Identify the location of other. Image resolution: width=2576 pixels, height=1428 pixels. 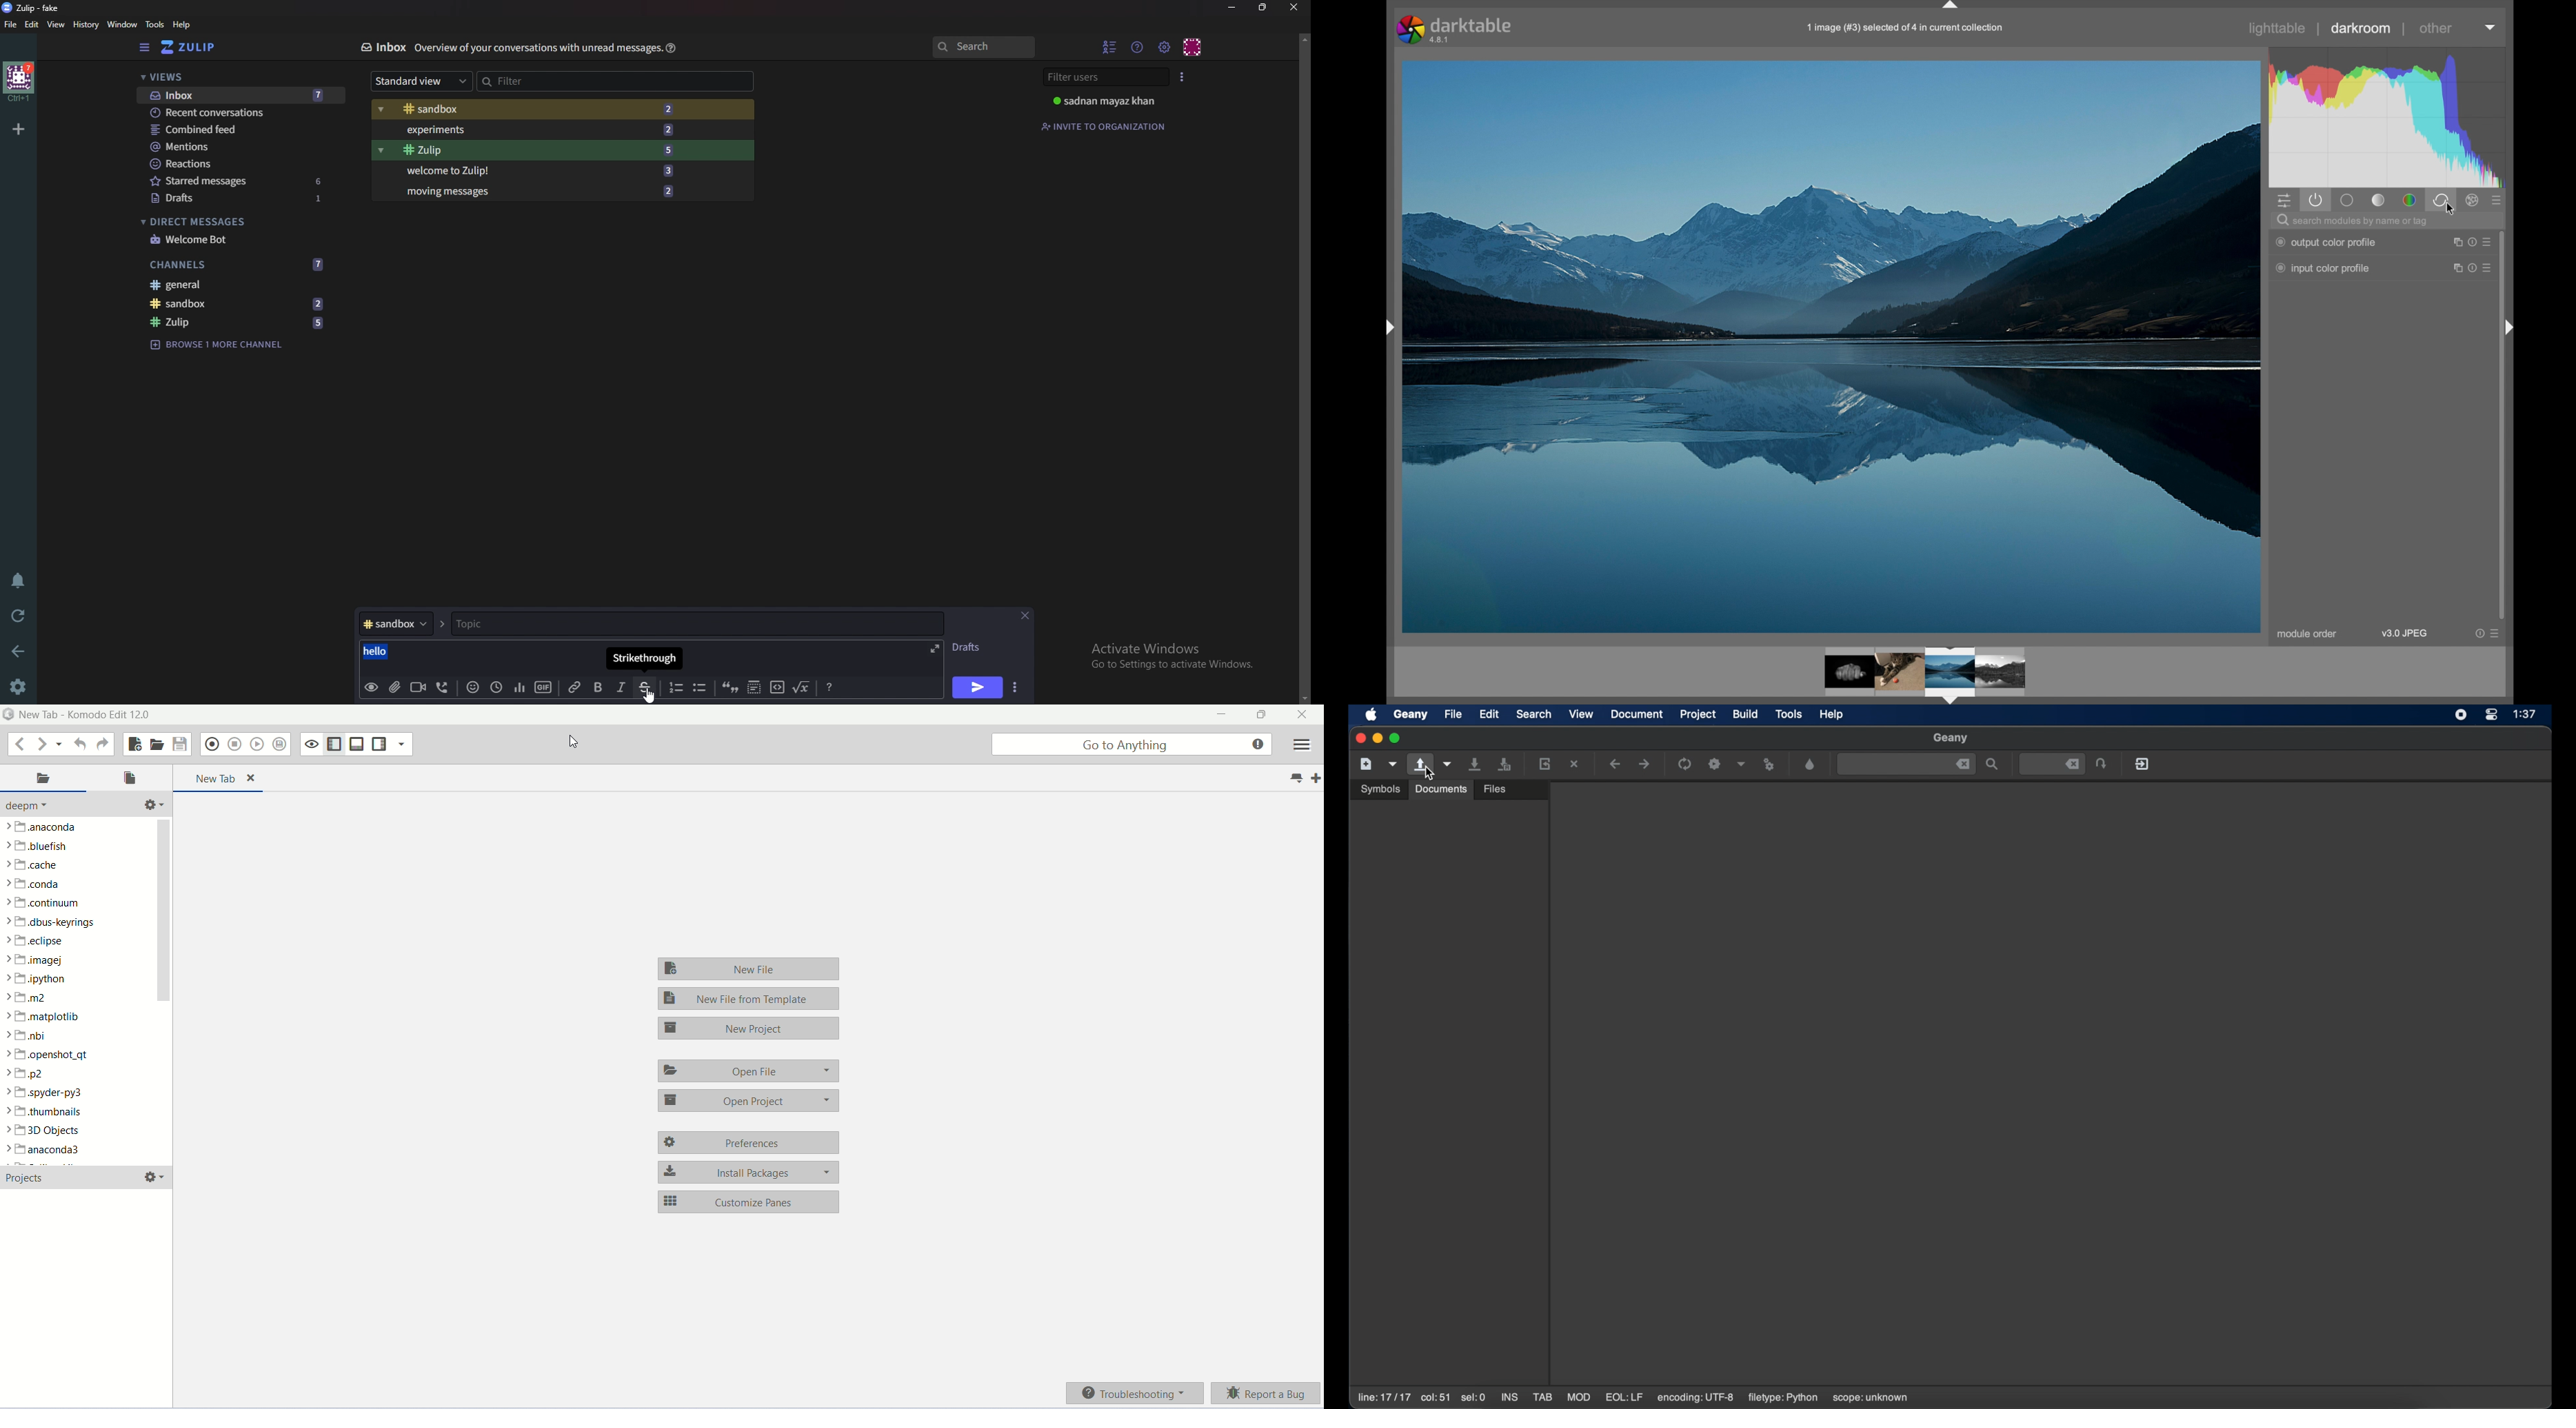
(2436, 28).